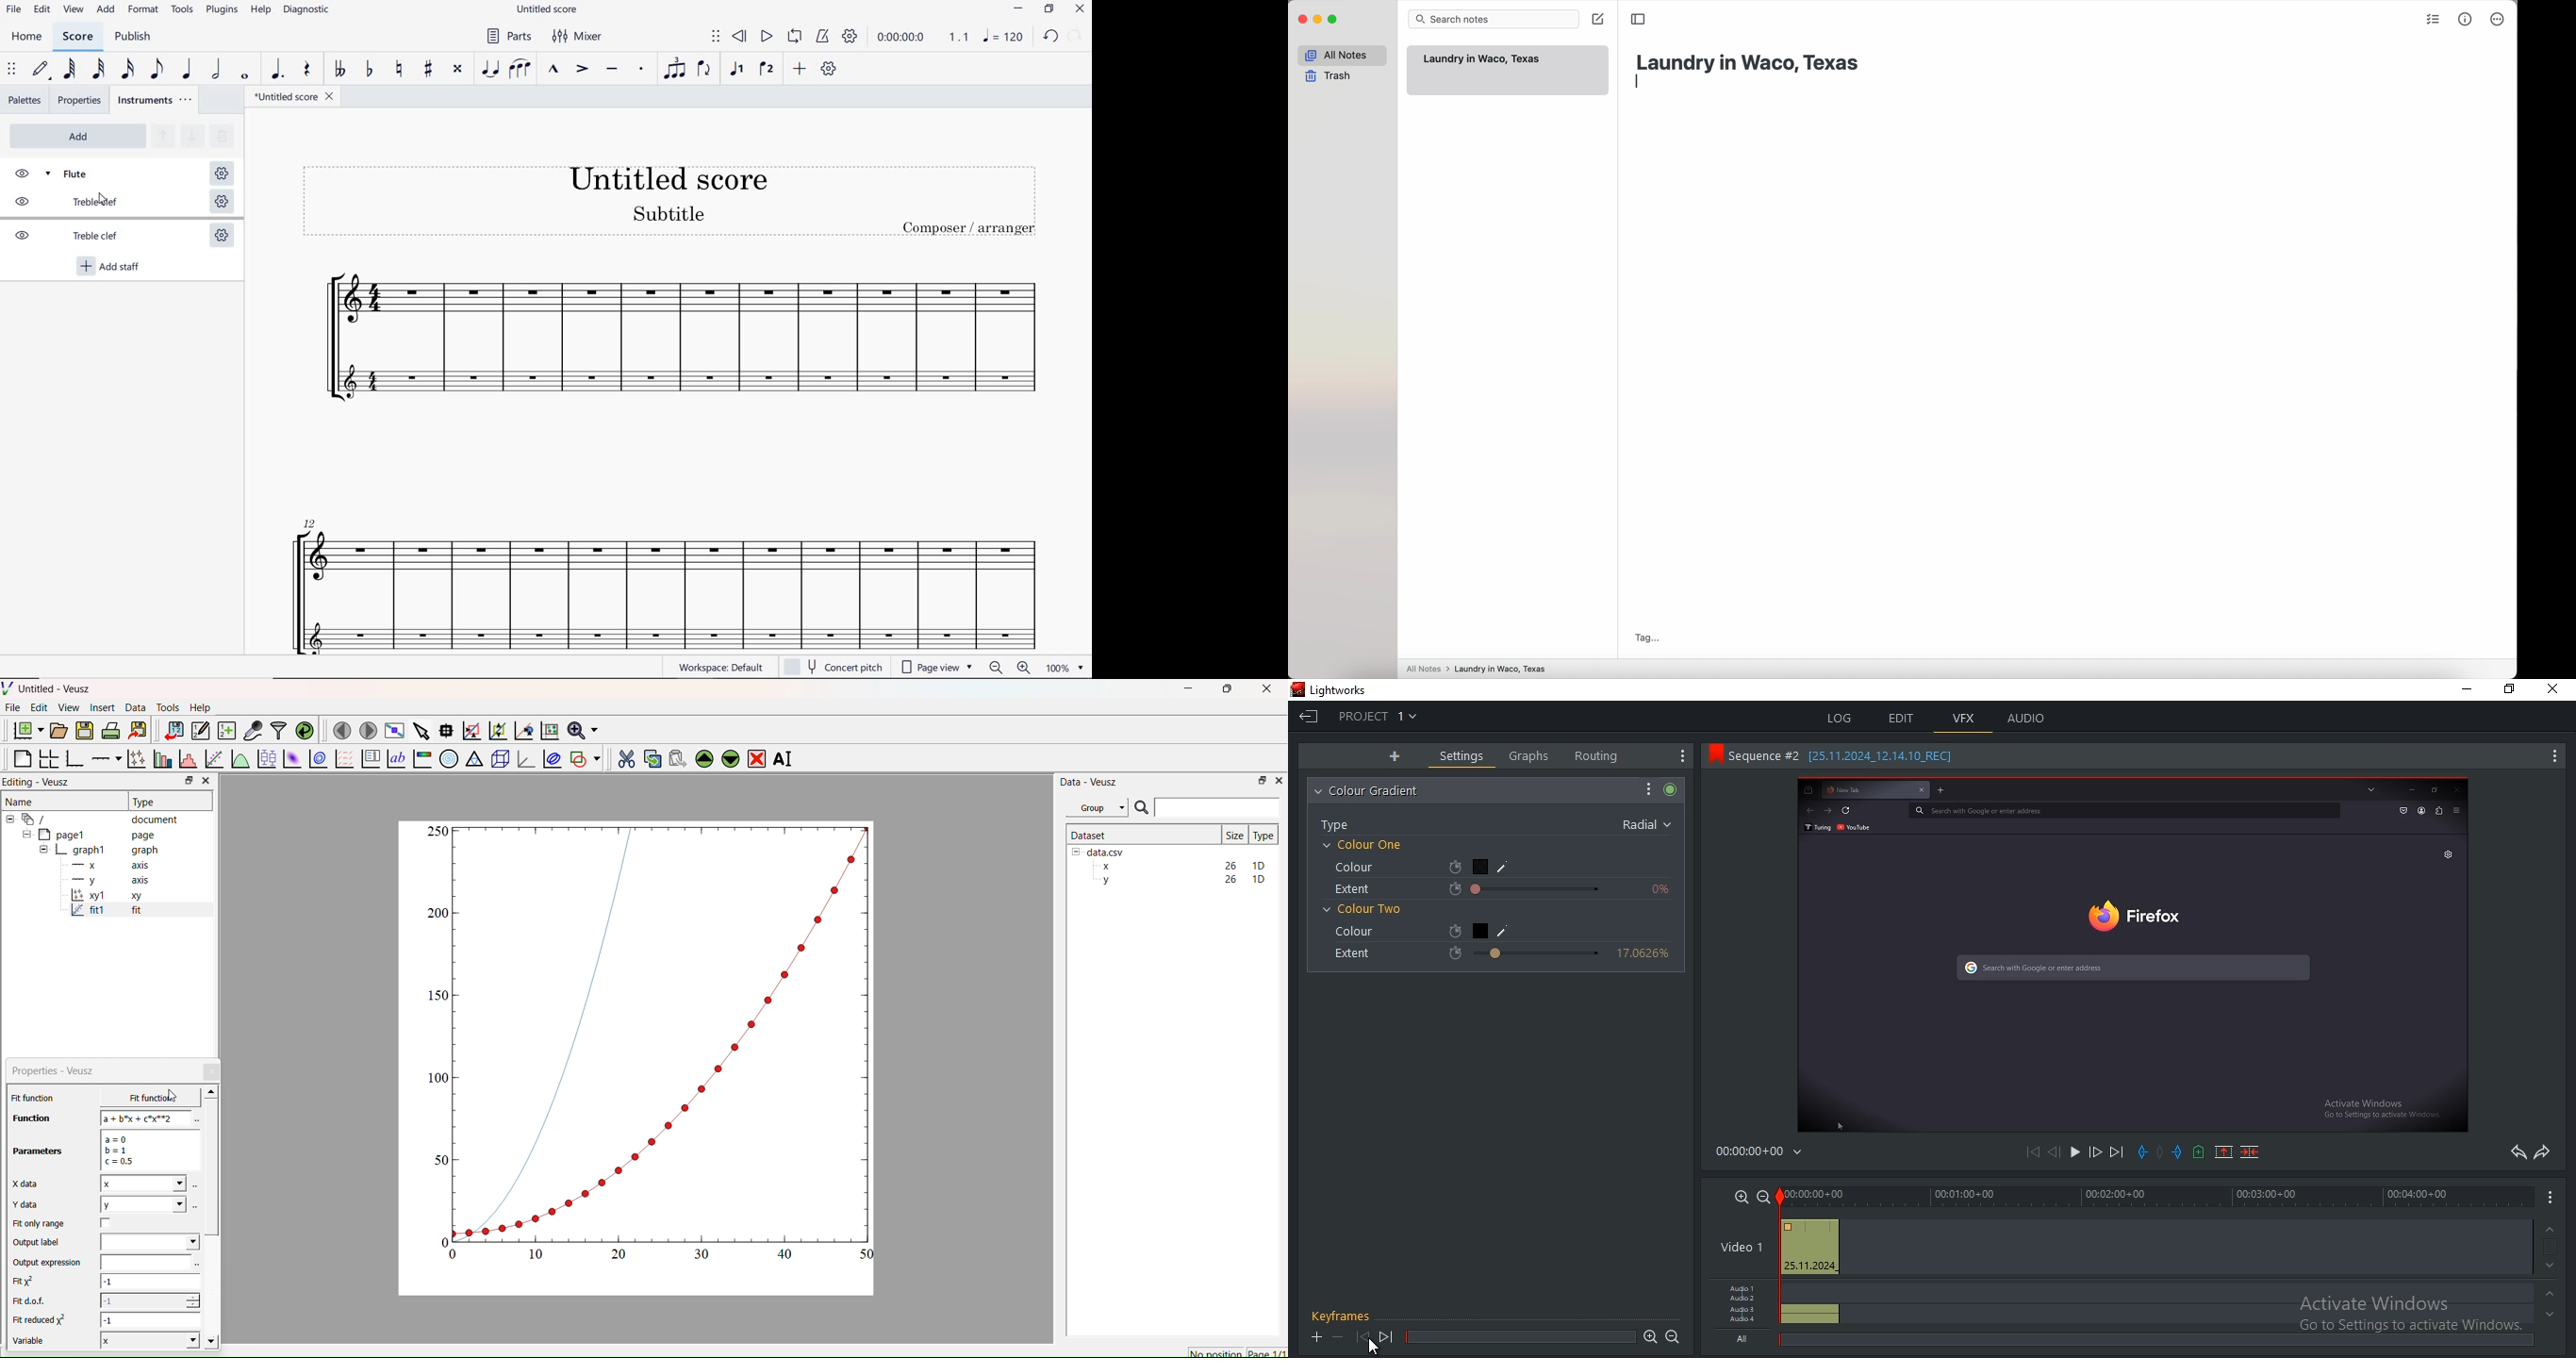 The width and height of the screenshot is (2576, 1372). I want to click on MOVE SELECTED INSTRUMENT UP, so click(162, 137).